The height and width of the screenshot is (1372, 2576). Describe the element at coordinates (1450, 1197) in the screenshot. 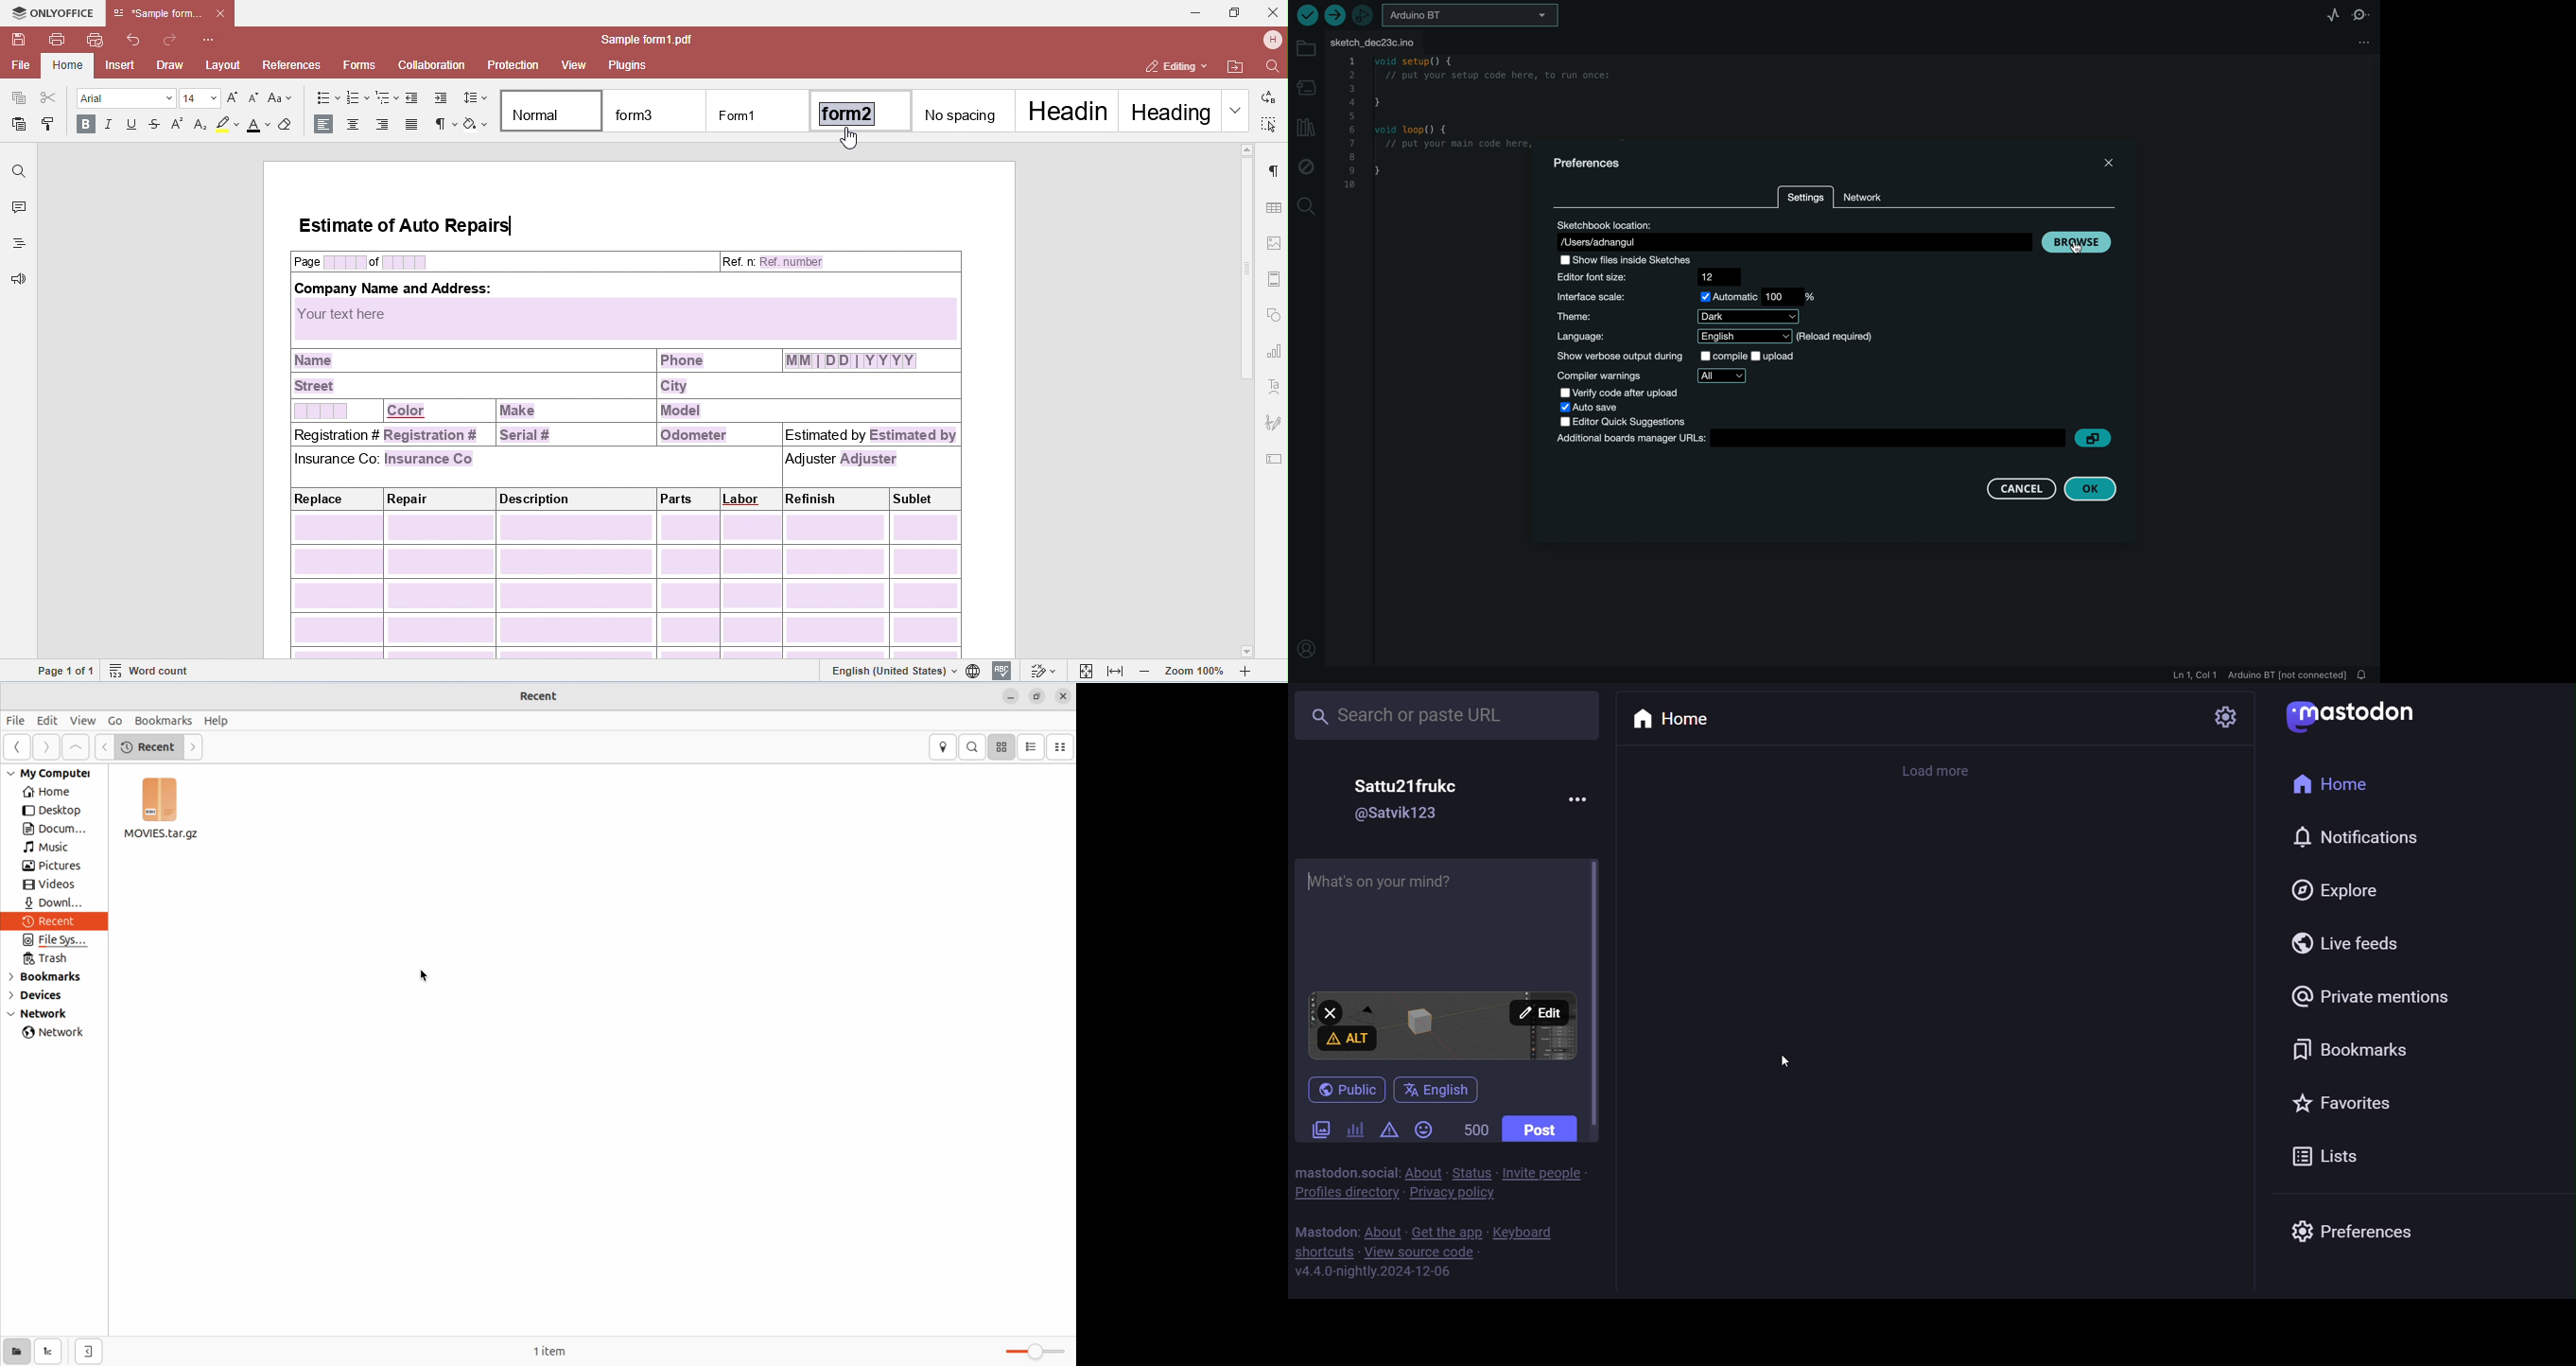

I see `privacy` at that location.